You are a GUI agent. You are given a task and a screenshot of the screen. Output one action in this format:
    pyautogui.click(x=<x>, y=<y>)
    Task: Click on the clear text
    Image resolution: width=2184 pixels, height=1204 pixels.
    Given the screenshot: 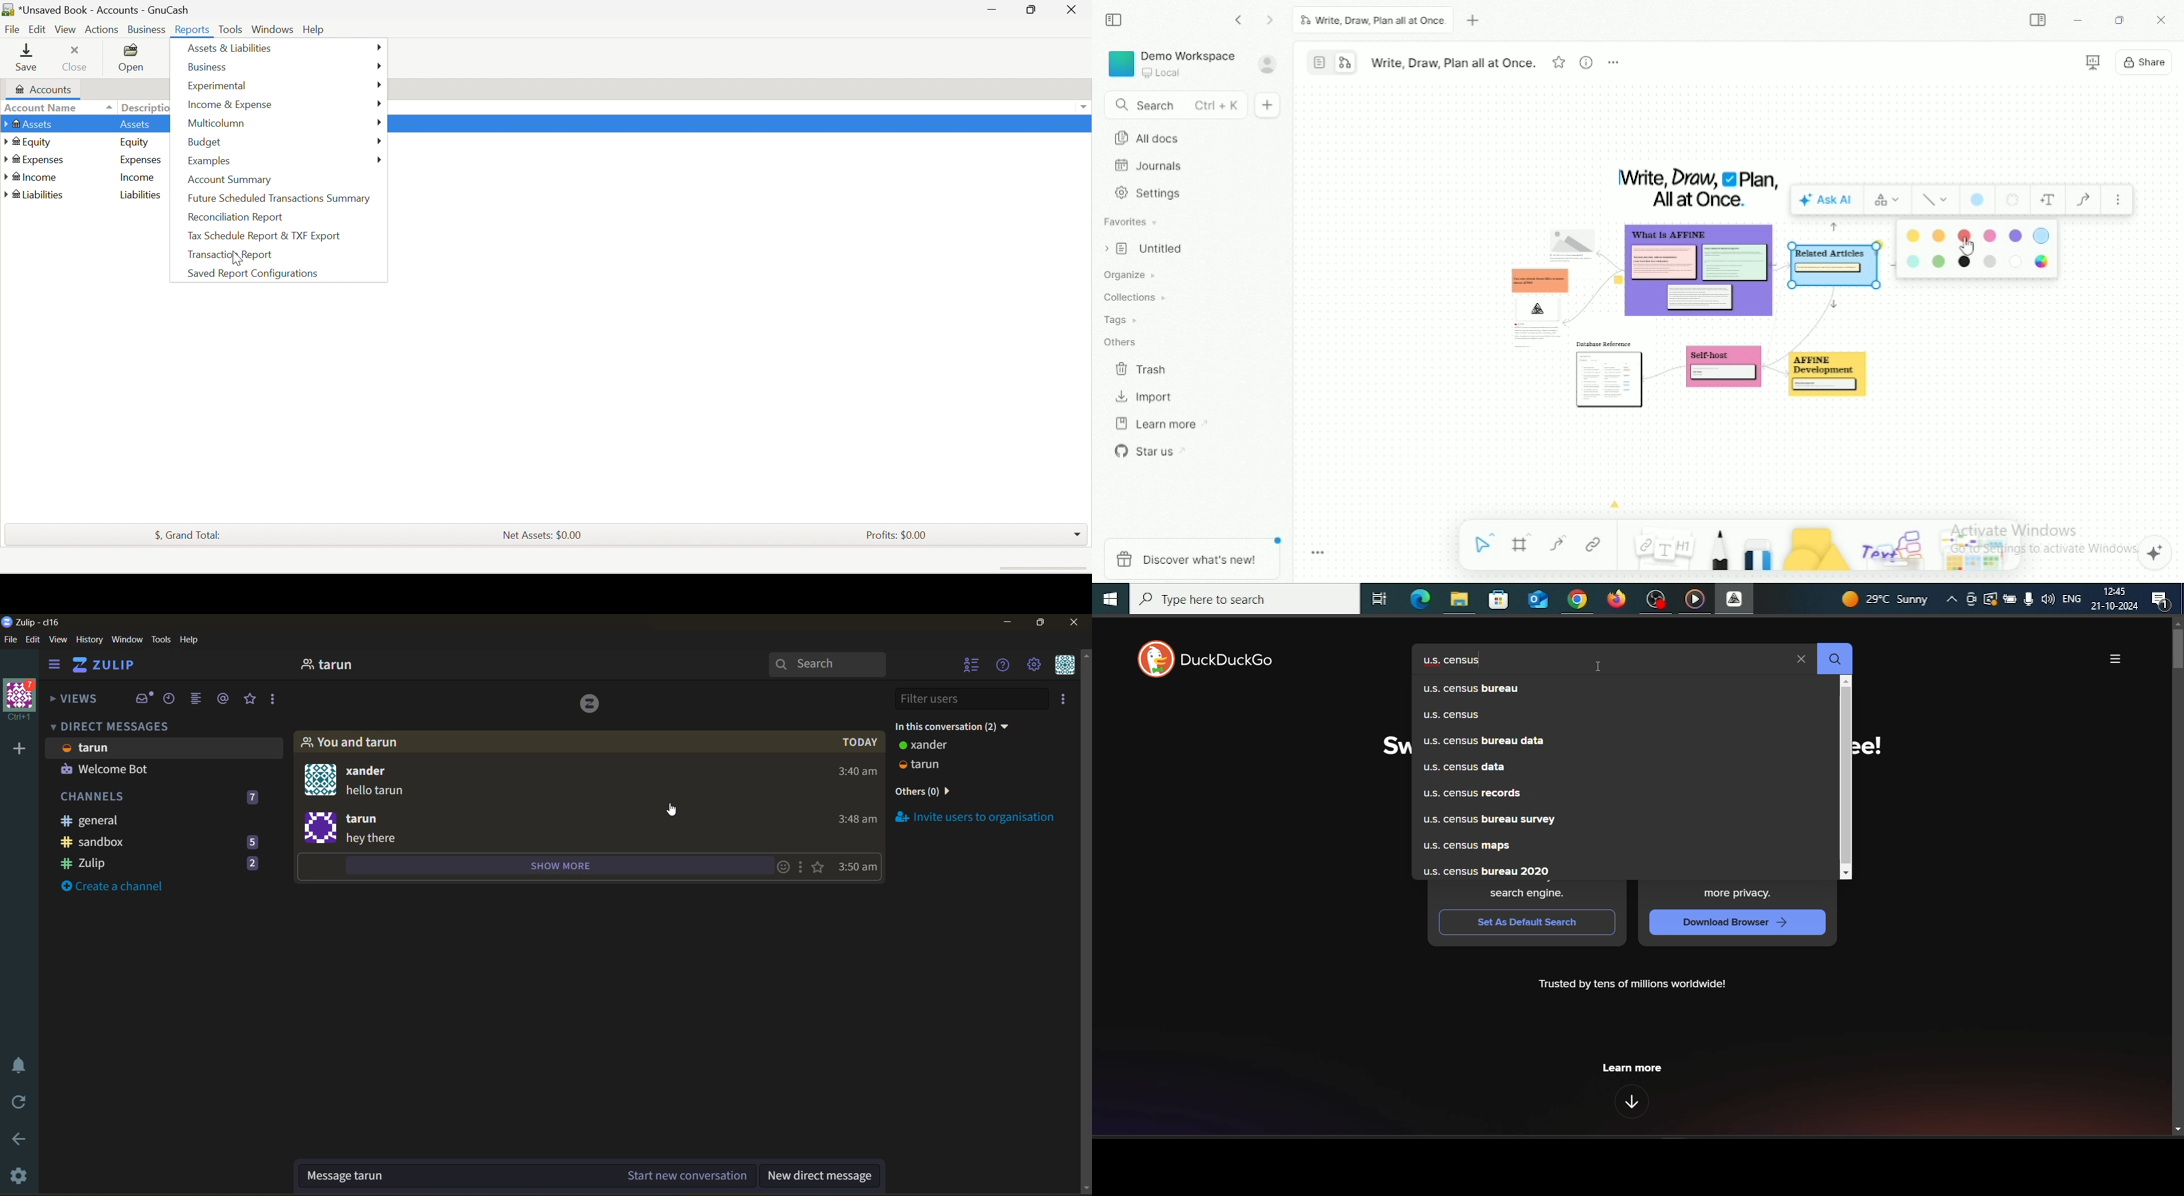 What is the action you would take?
    pyautogui.click(x=1802, y=660)
    